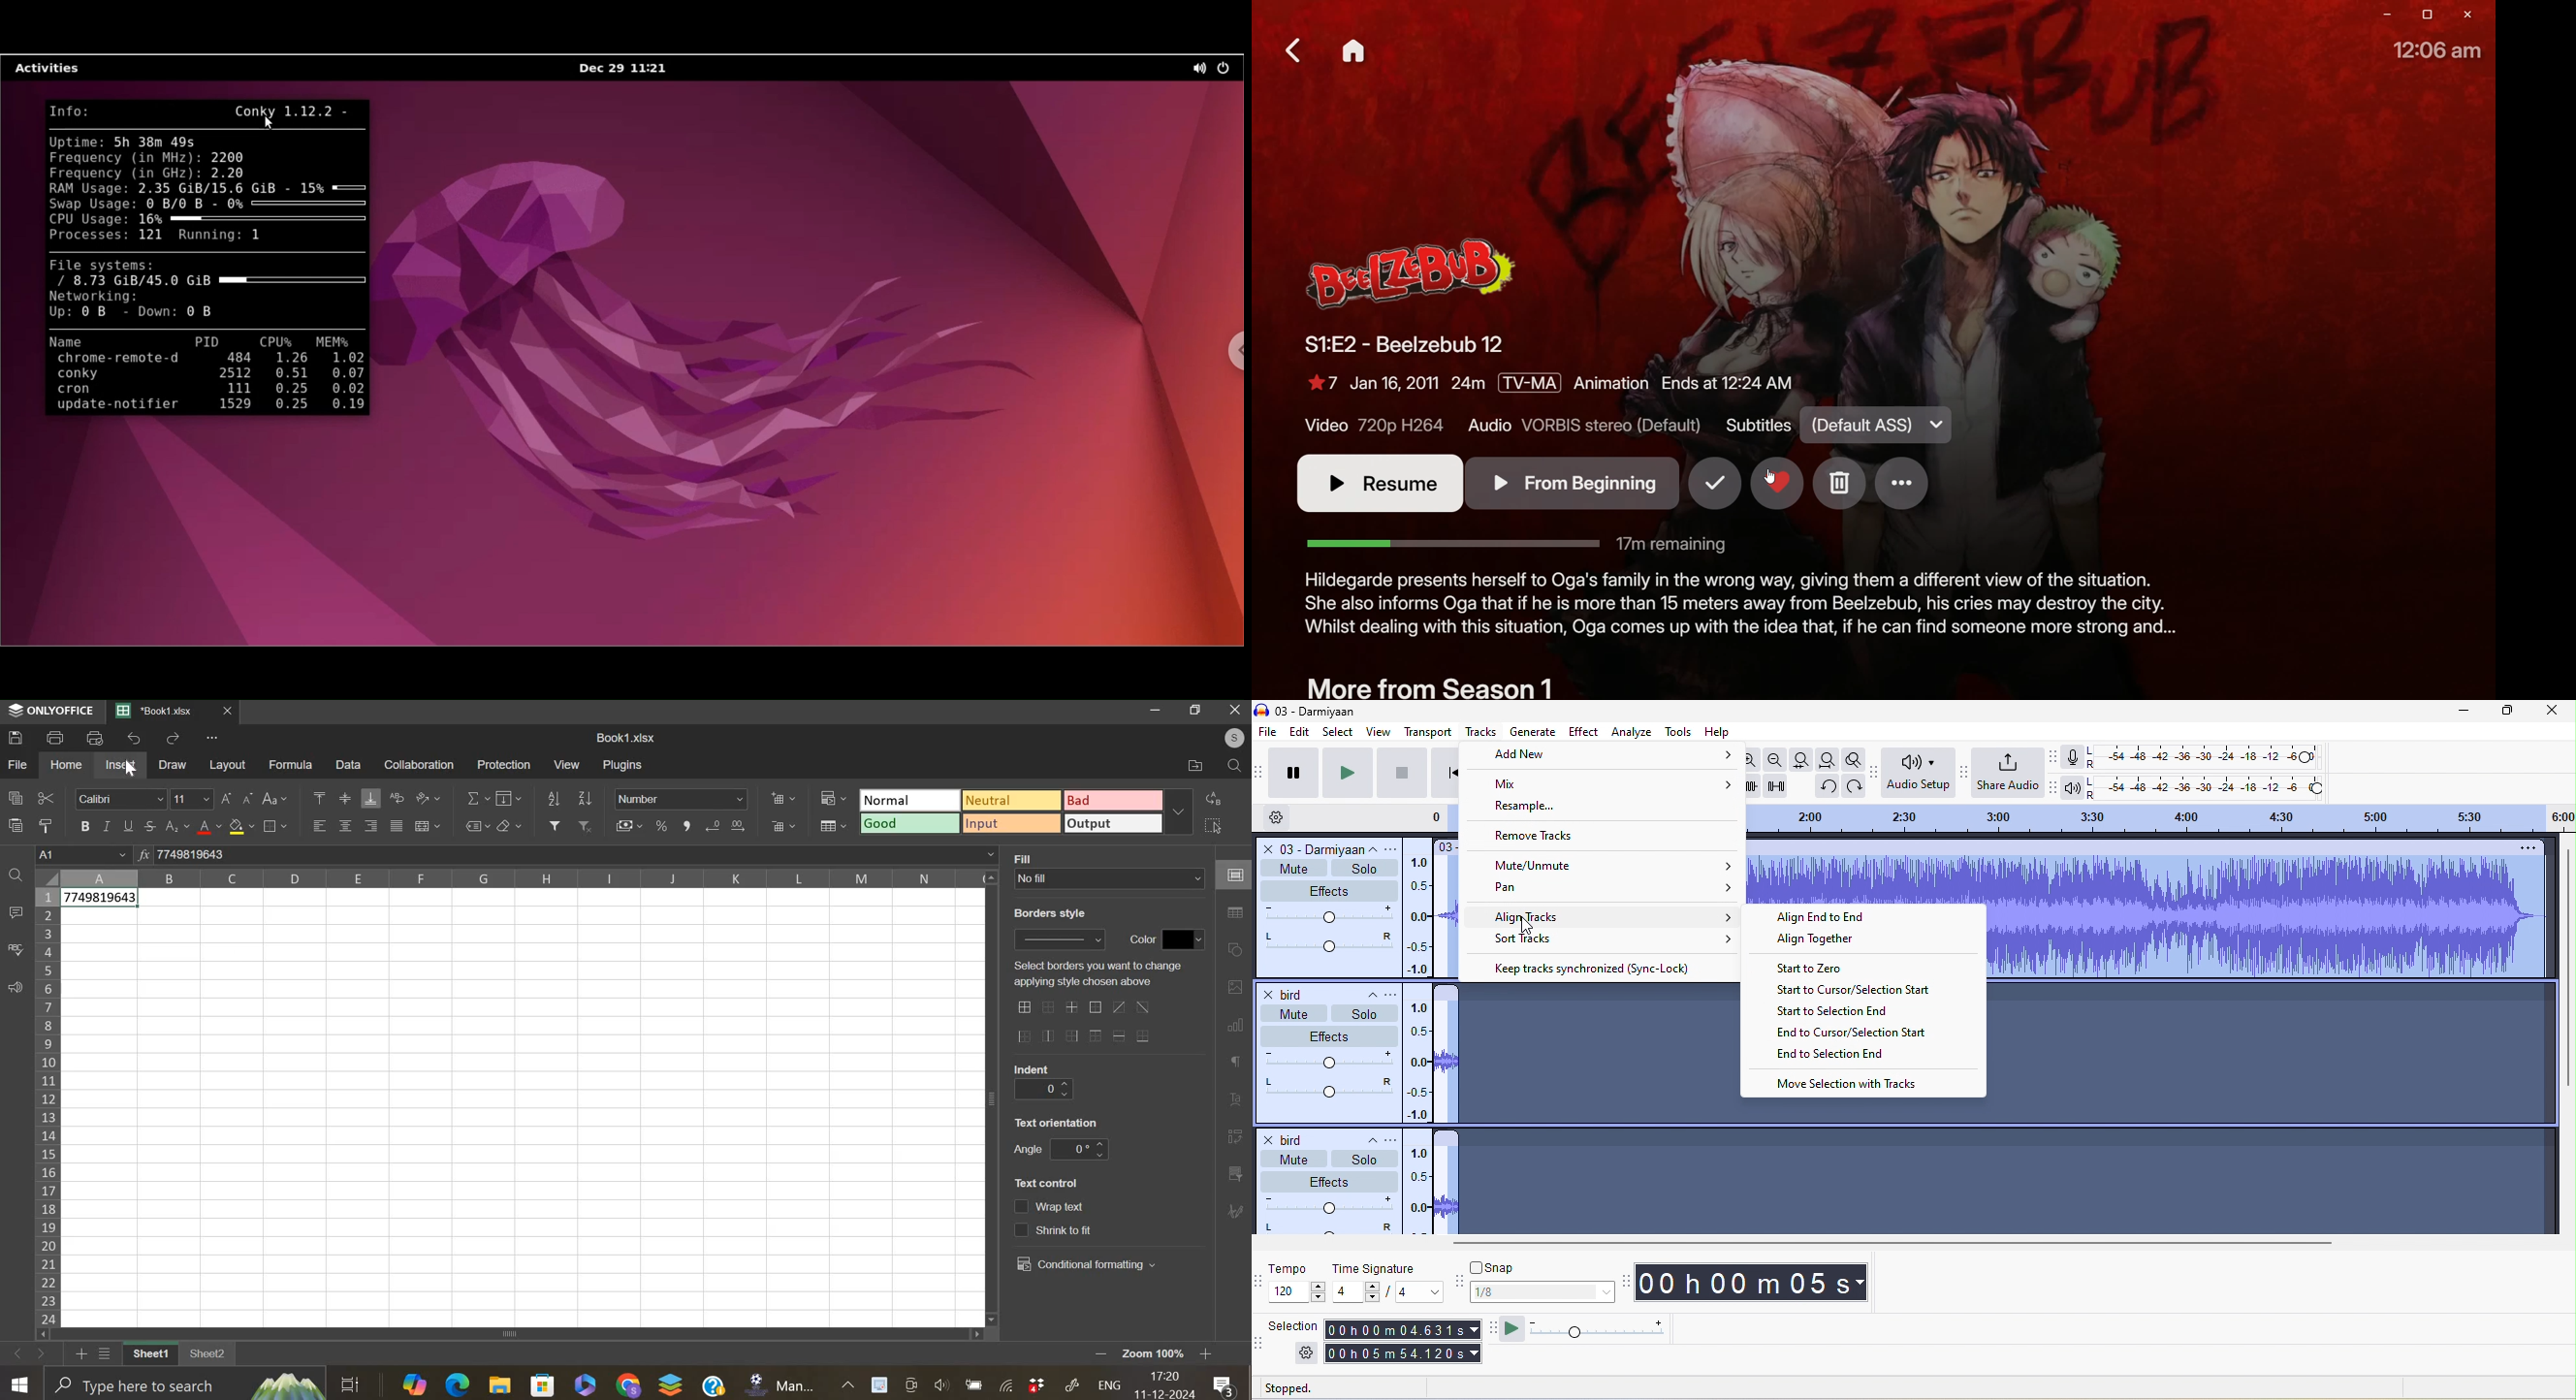 The height and width of the screenshot is (1400, 2576). I want to click on o3 darmiyaan, so click(1309, 847).